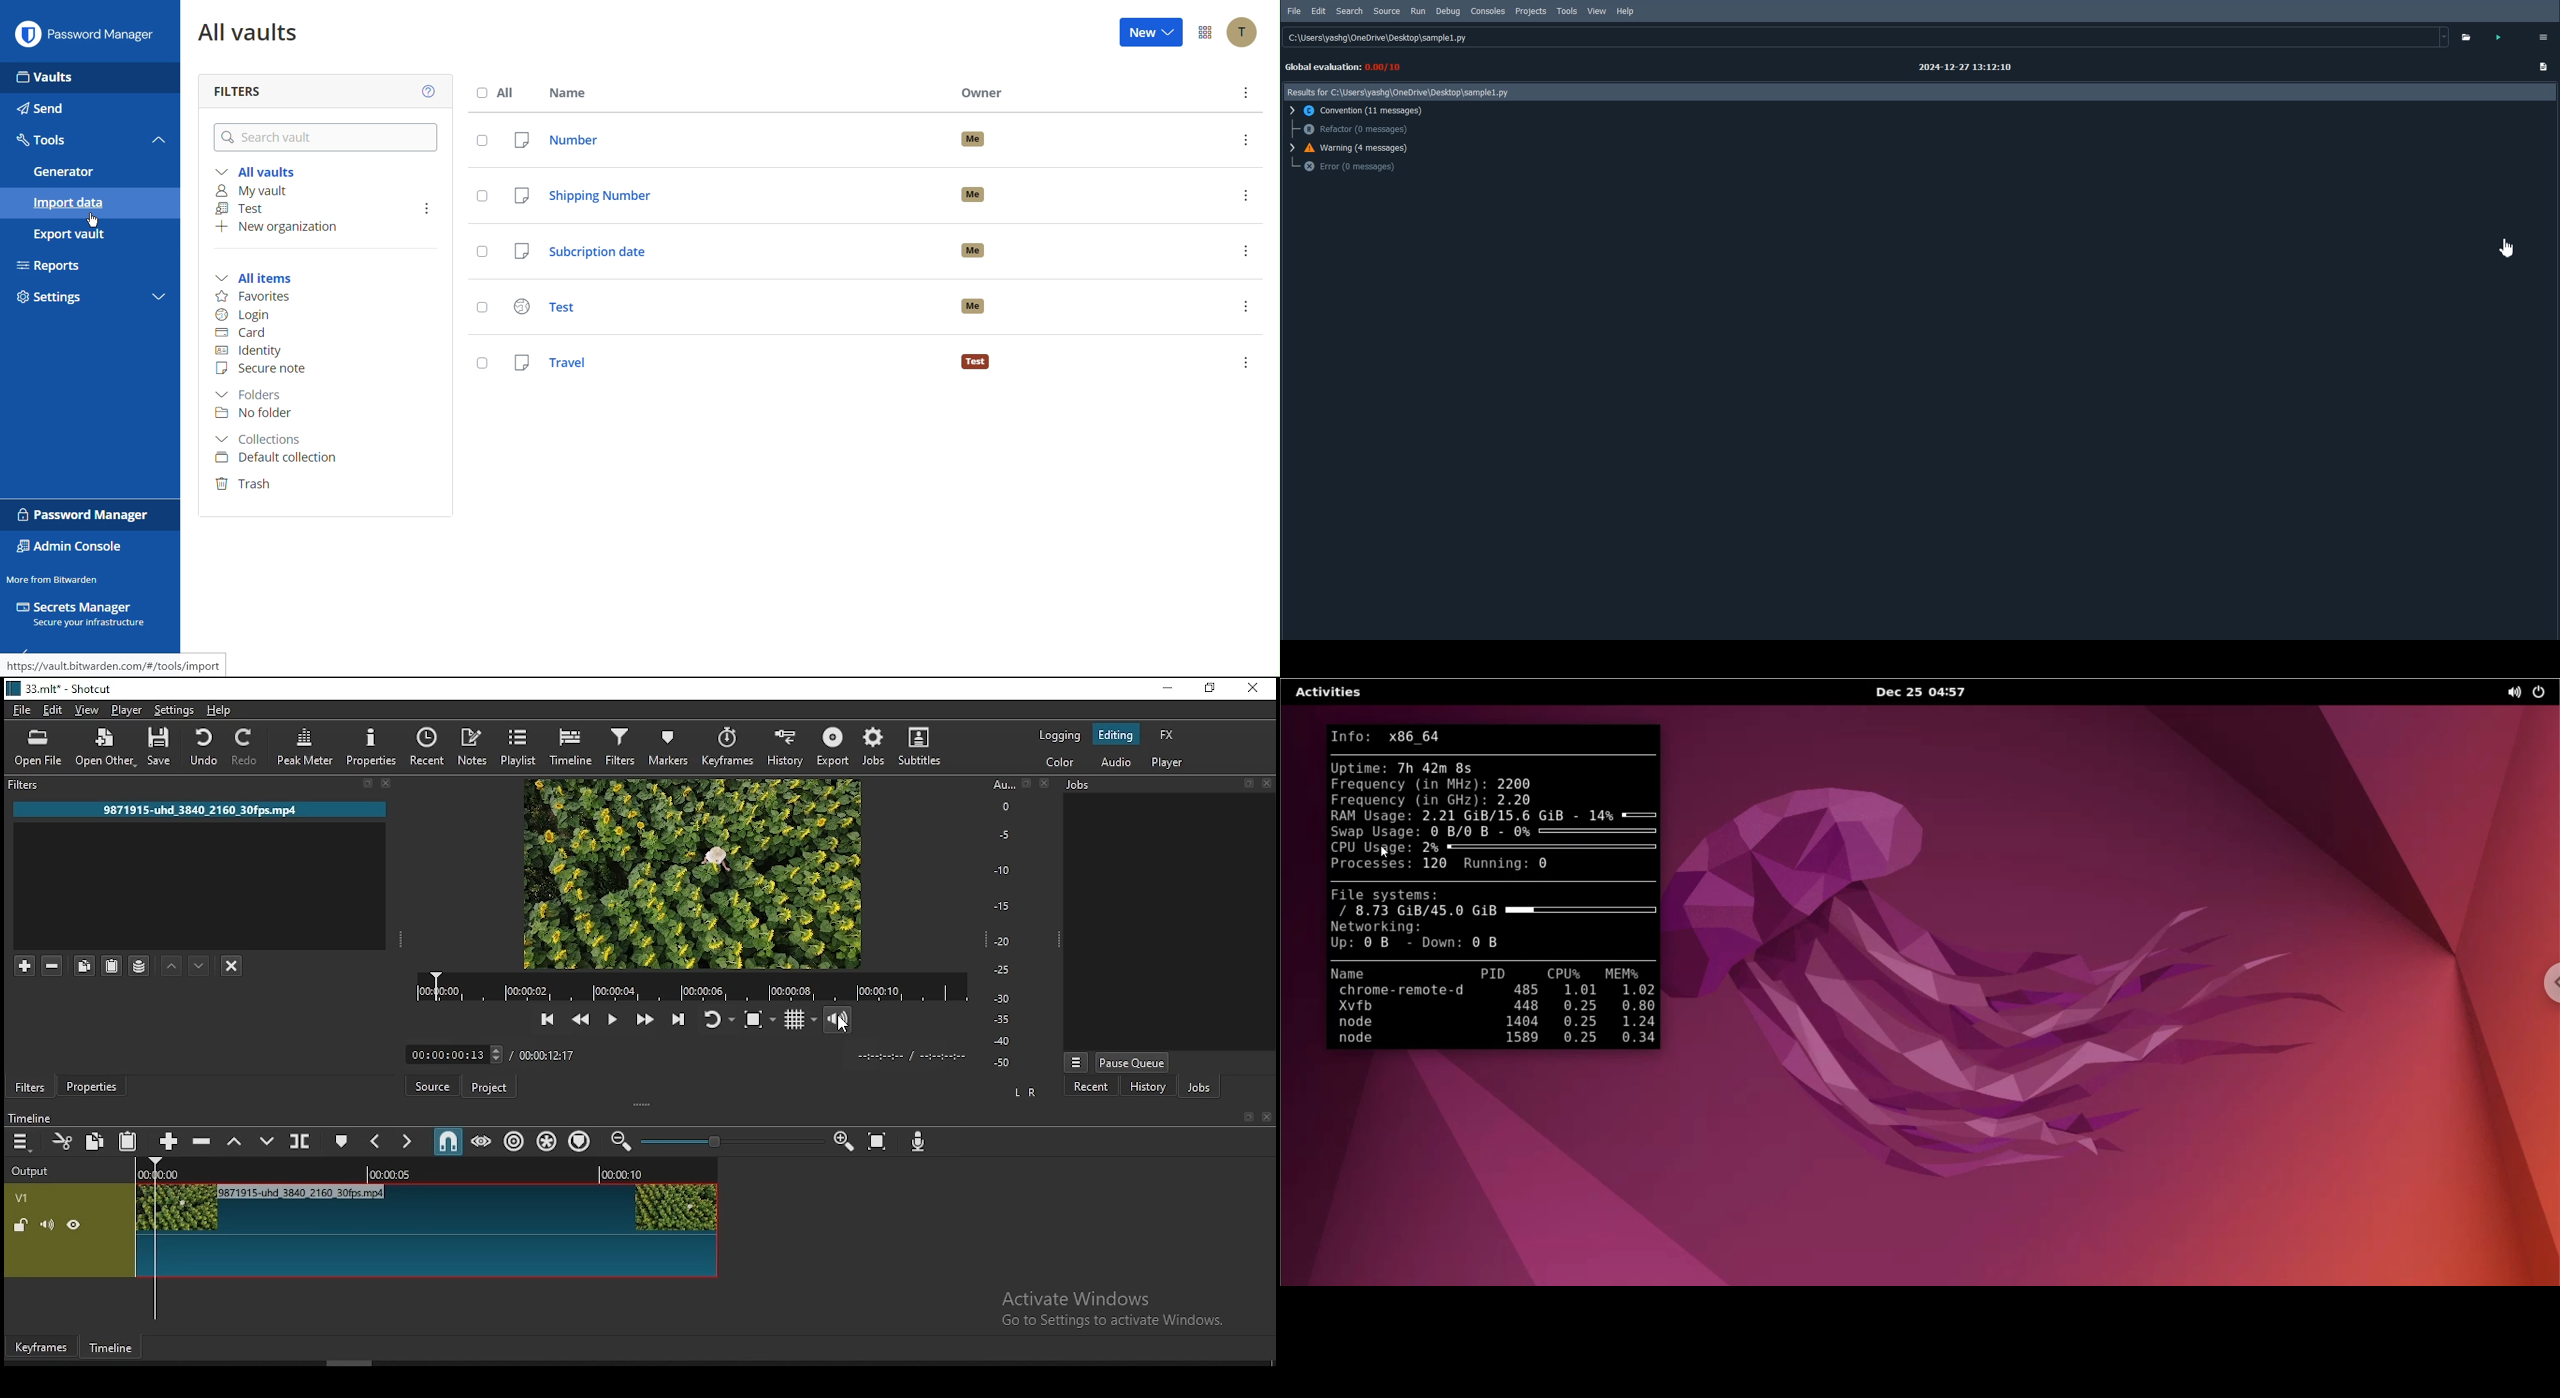 The image size is (2576, 1400). Describe the element at coordinates (1597, 11) in the screenshot. I see `View` at that location.